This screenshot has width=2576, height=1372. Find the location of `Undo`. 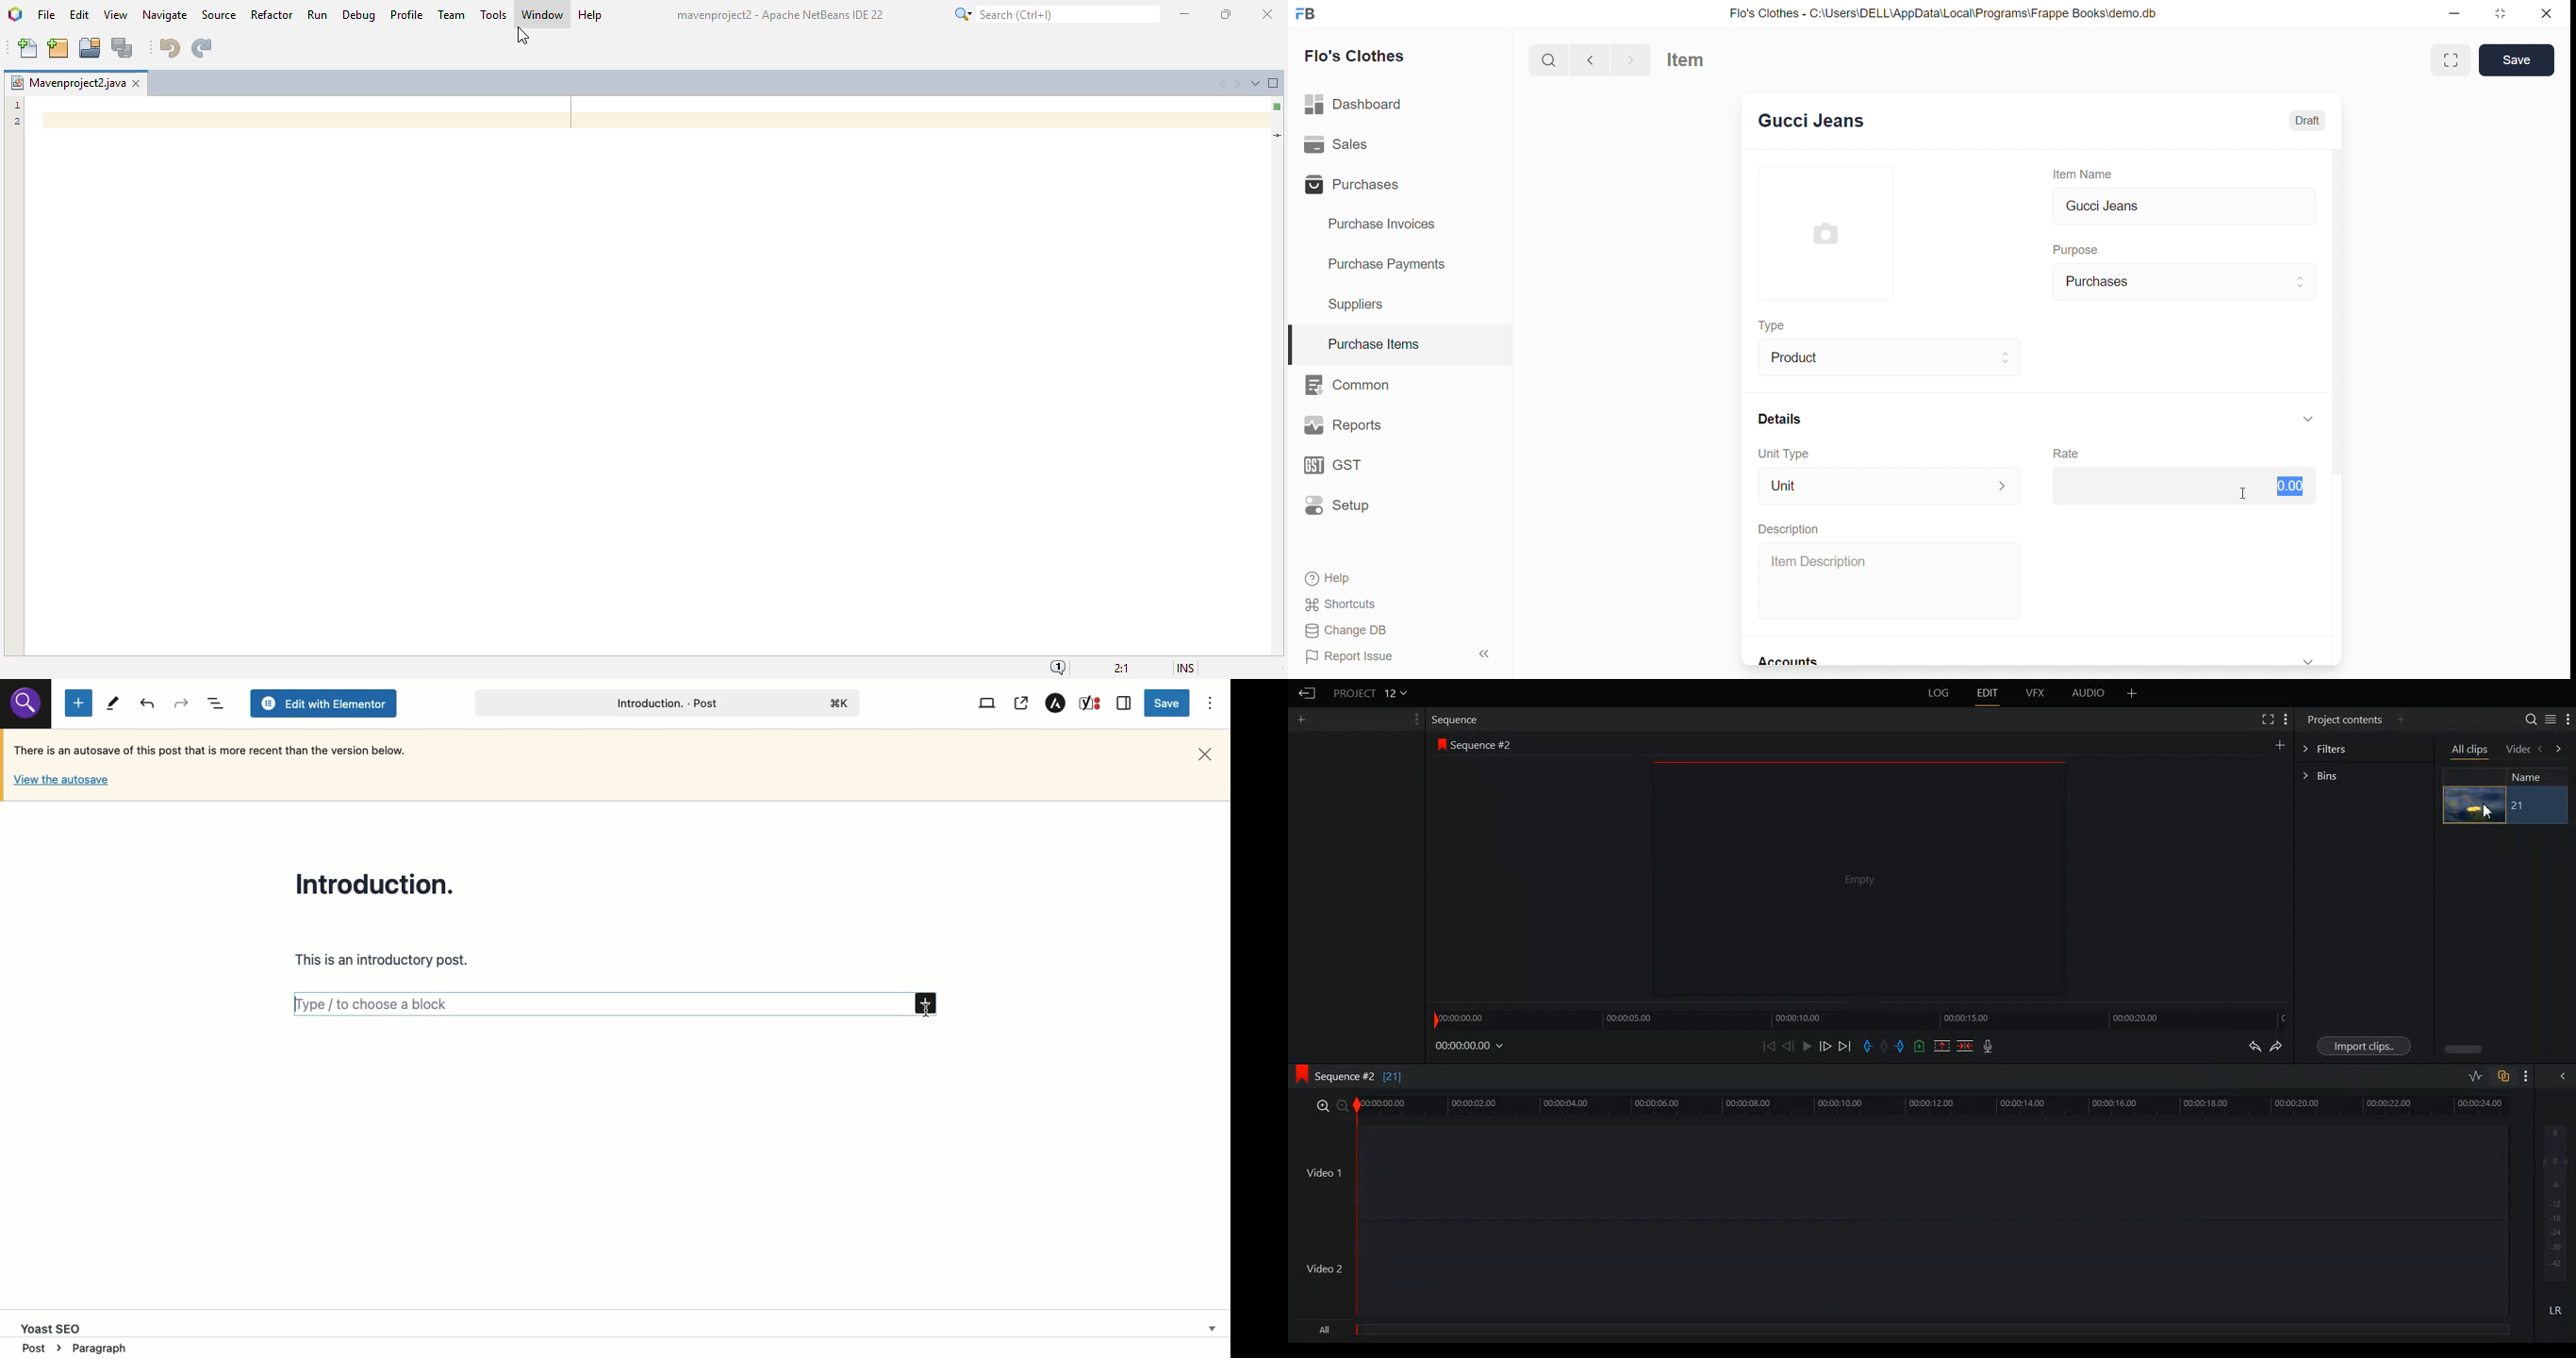

Undo is located at coordinates (180, 703).